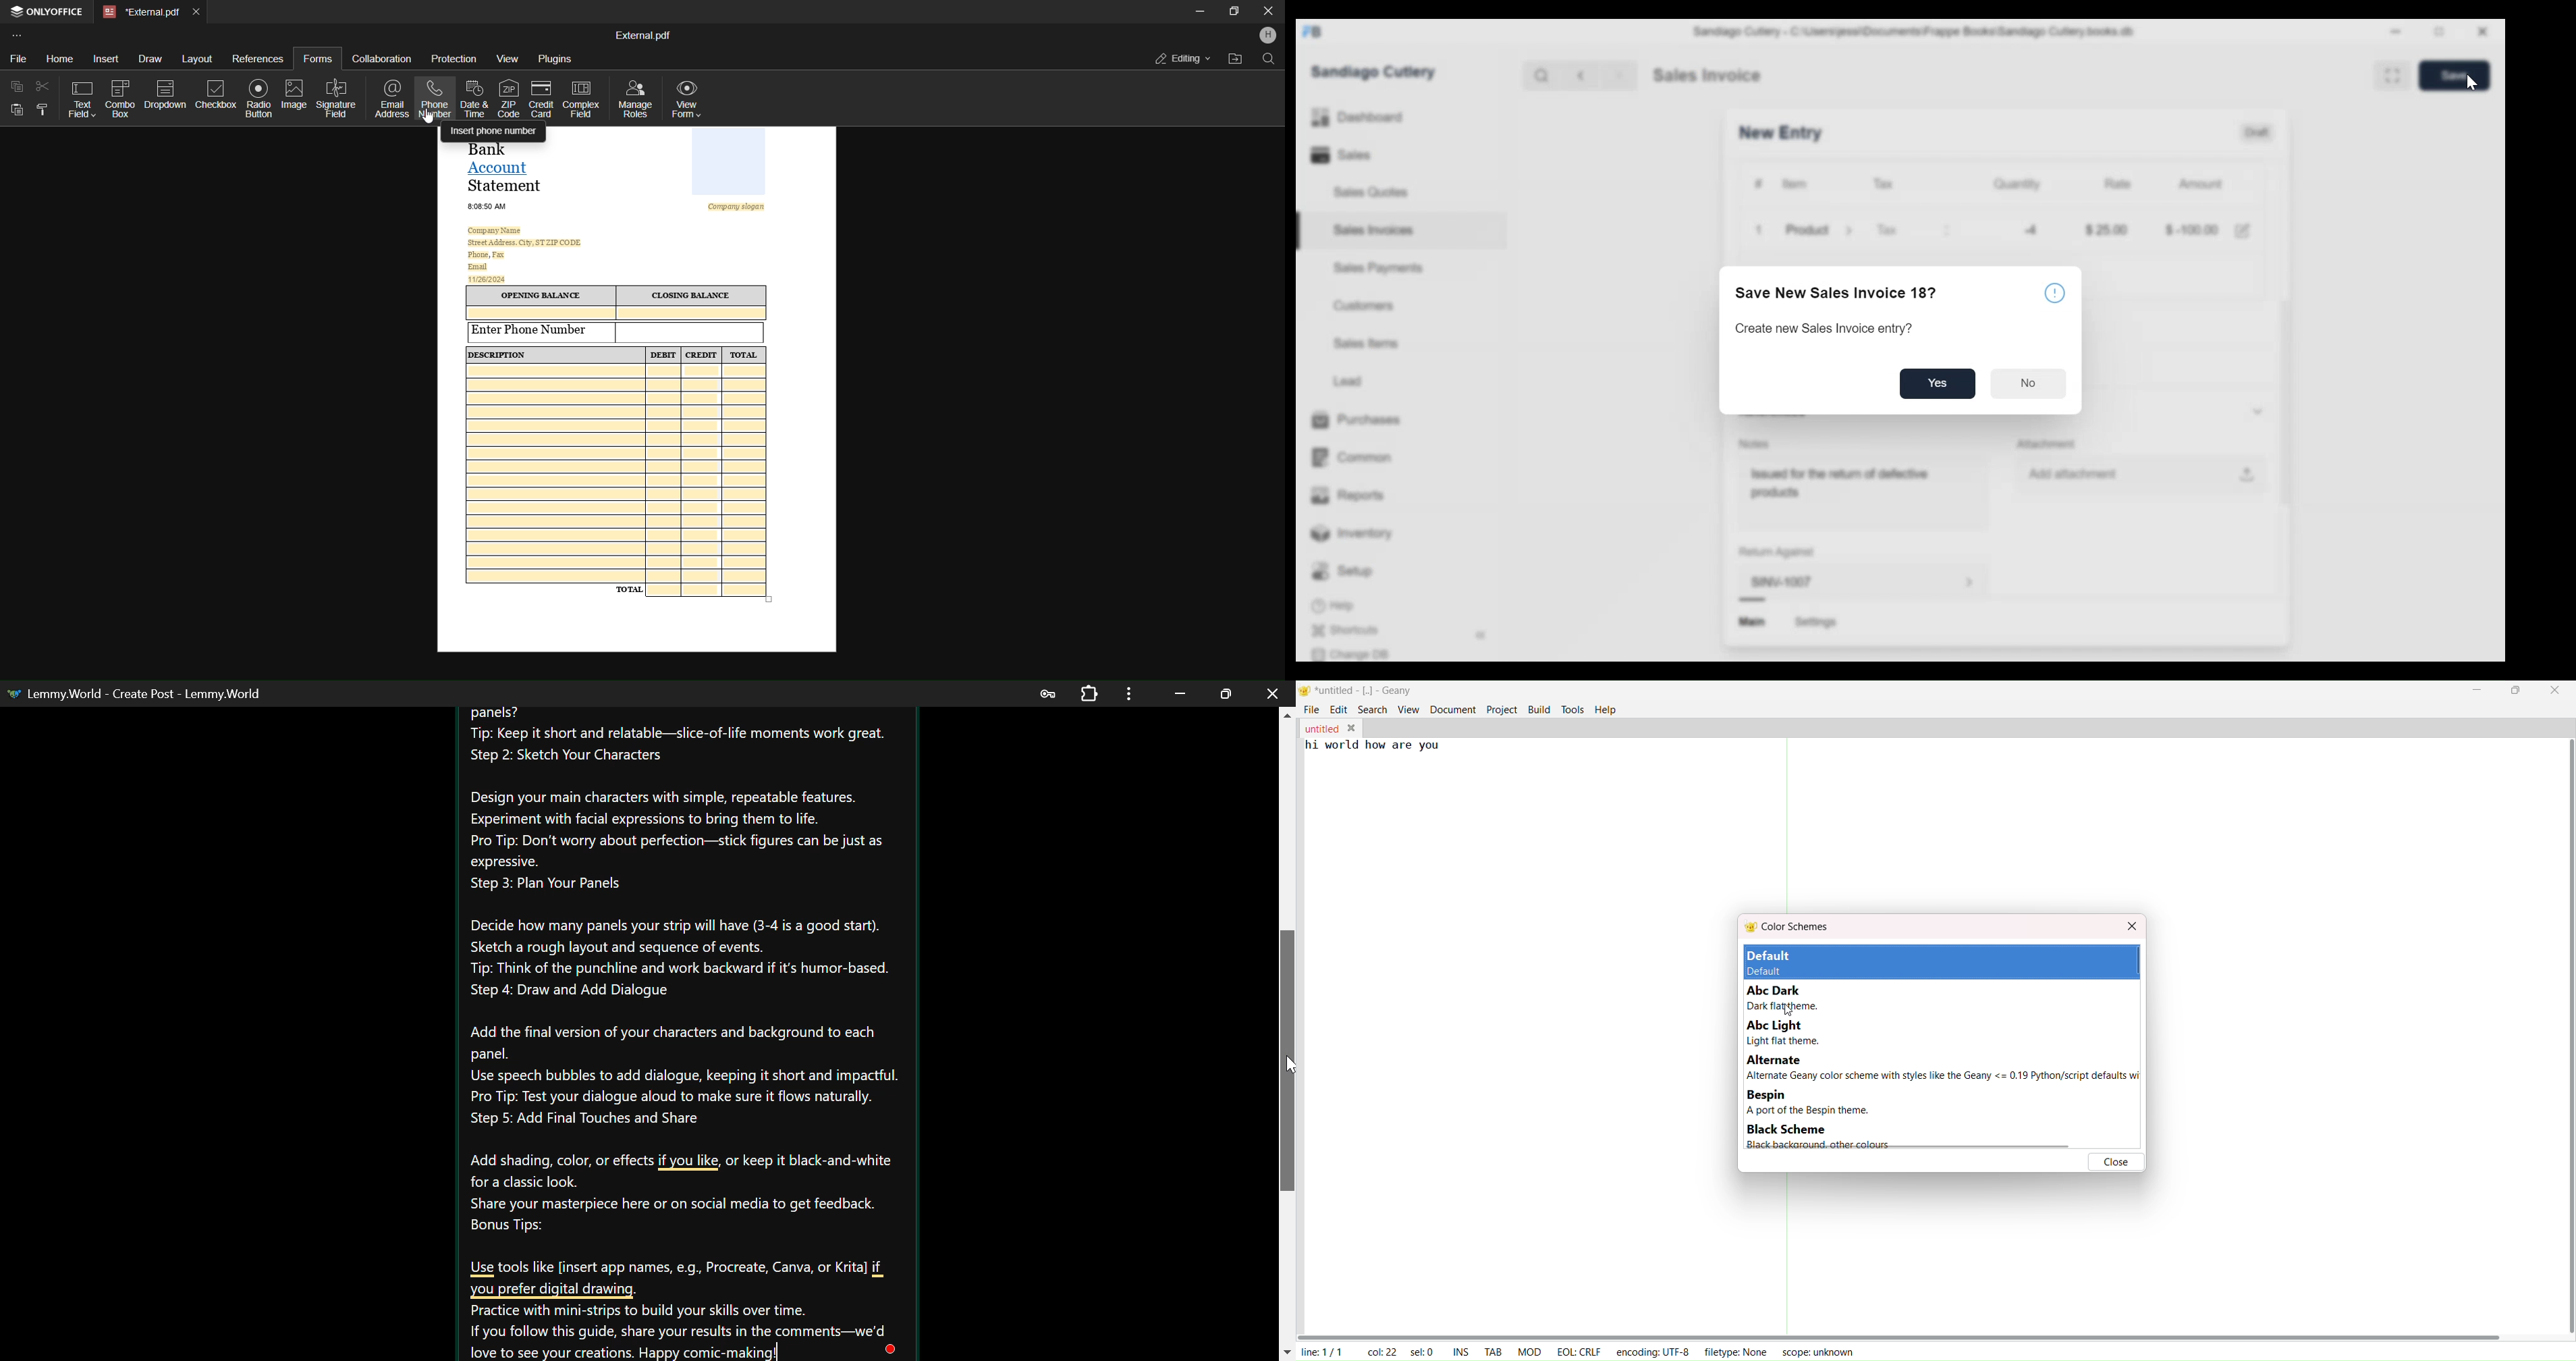 The image size is (2576, 1372). I want to click on dropdown, so click(164, 93).